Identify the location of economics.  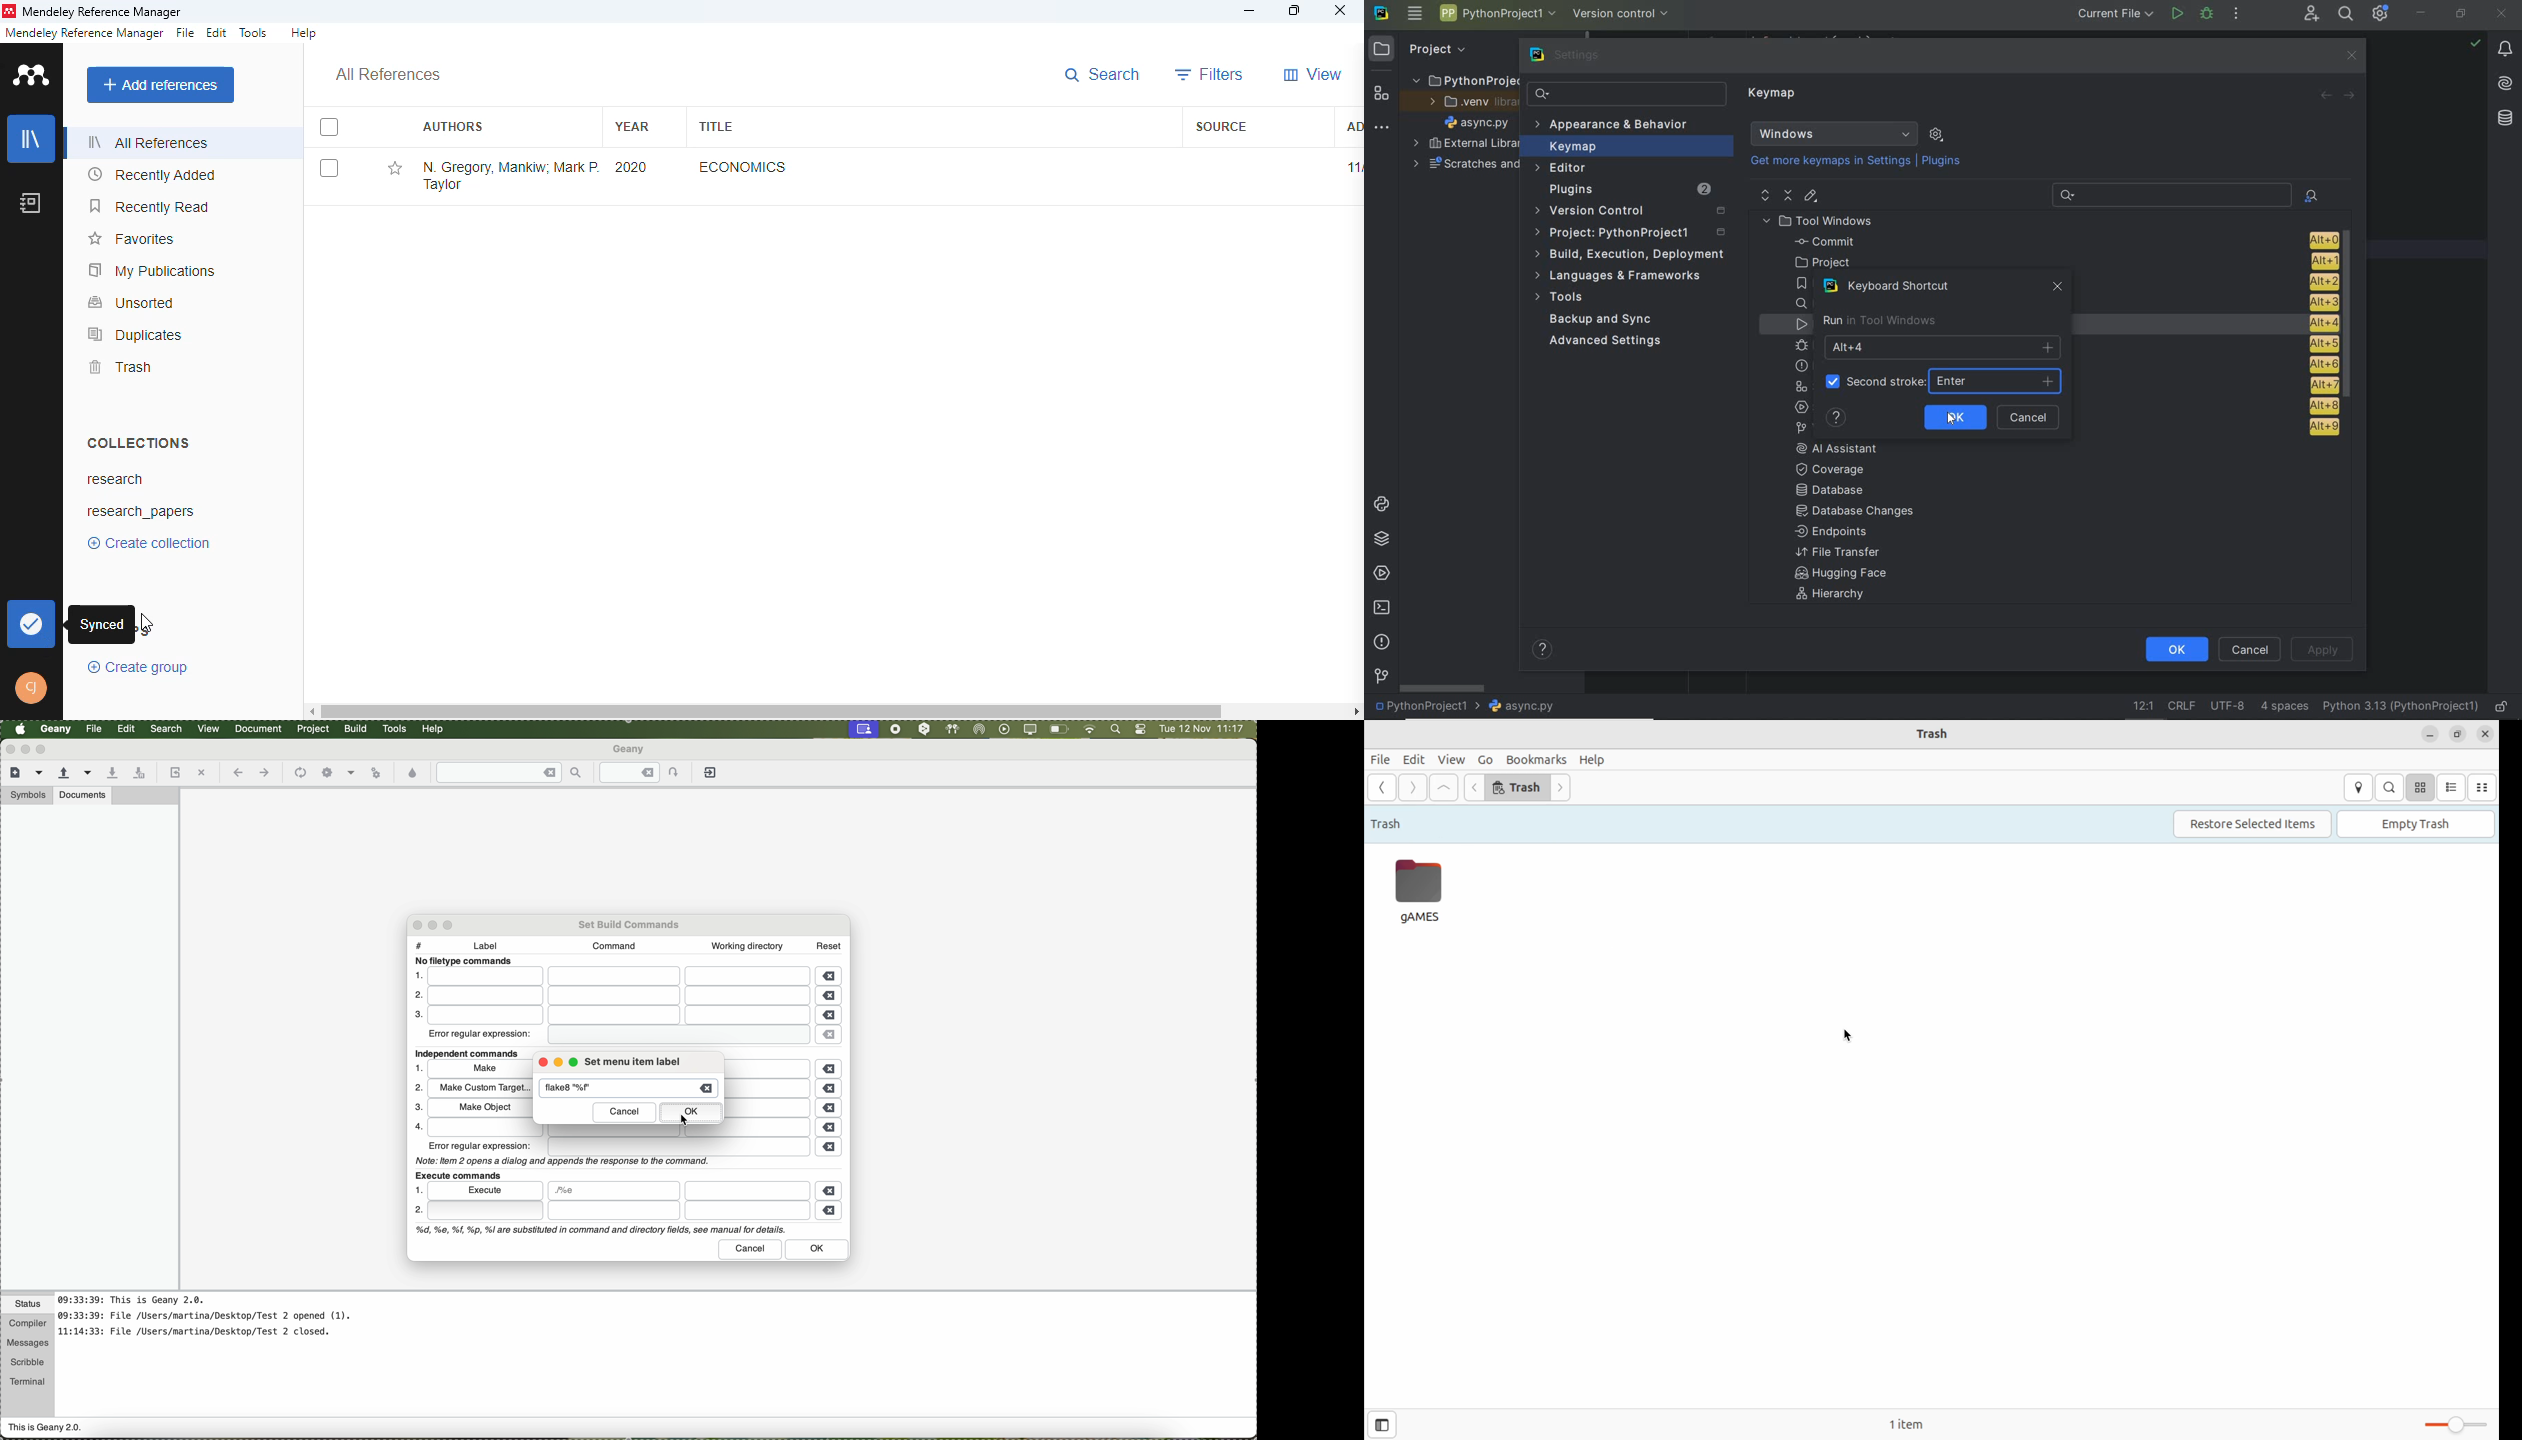
(743, 167).